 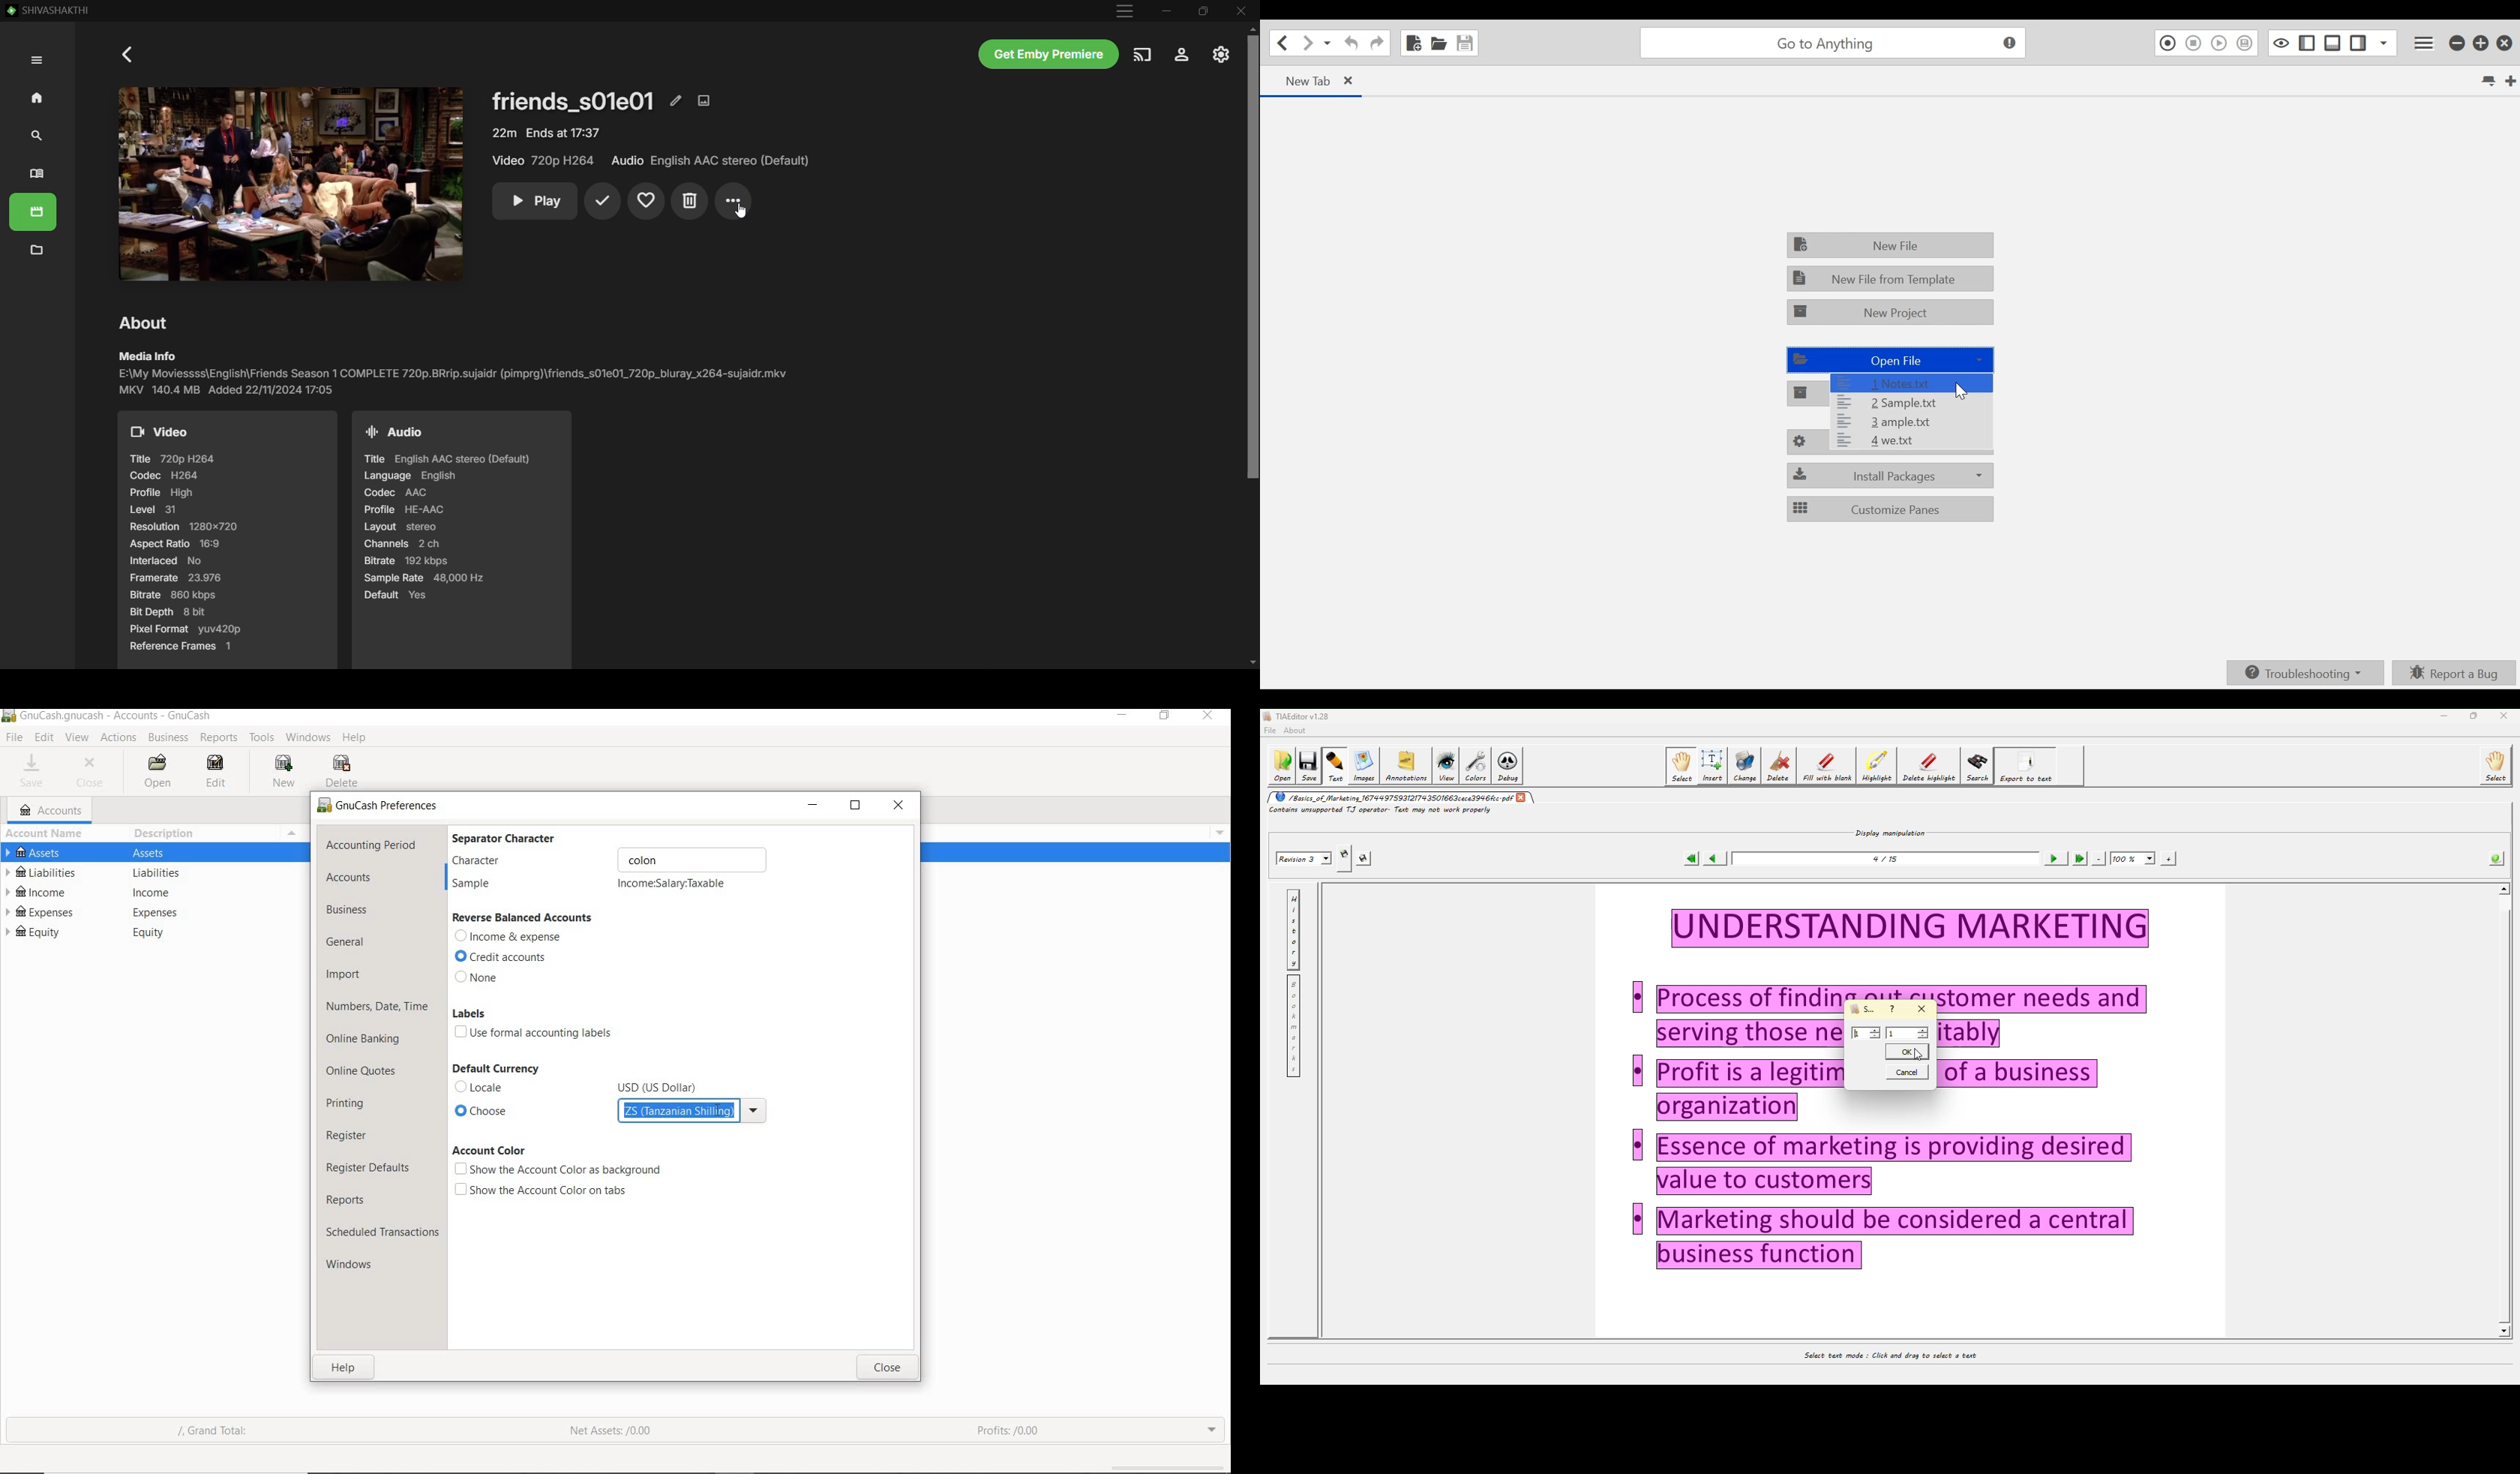 I want to click on , so click(x=686, y=858).